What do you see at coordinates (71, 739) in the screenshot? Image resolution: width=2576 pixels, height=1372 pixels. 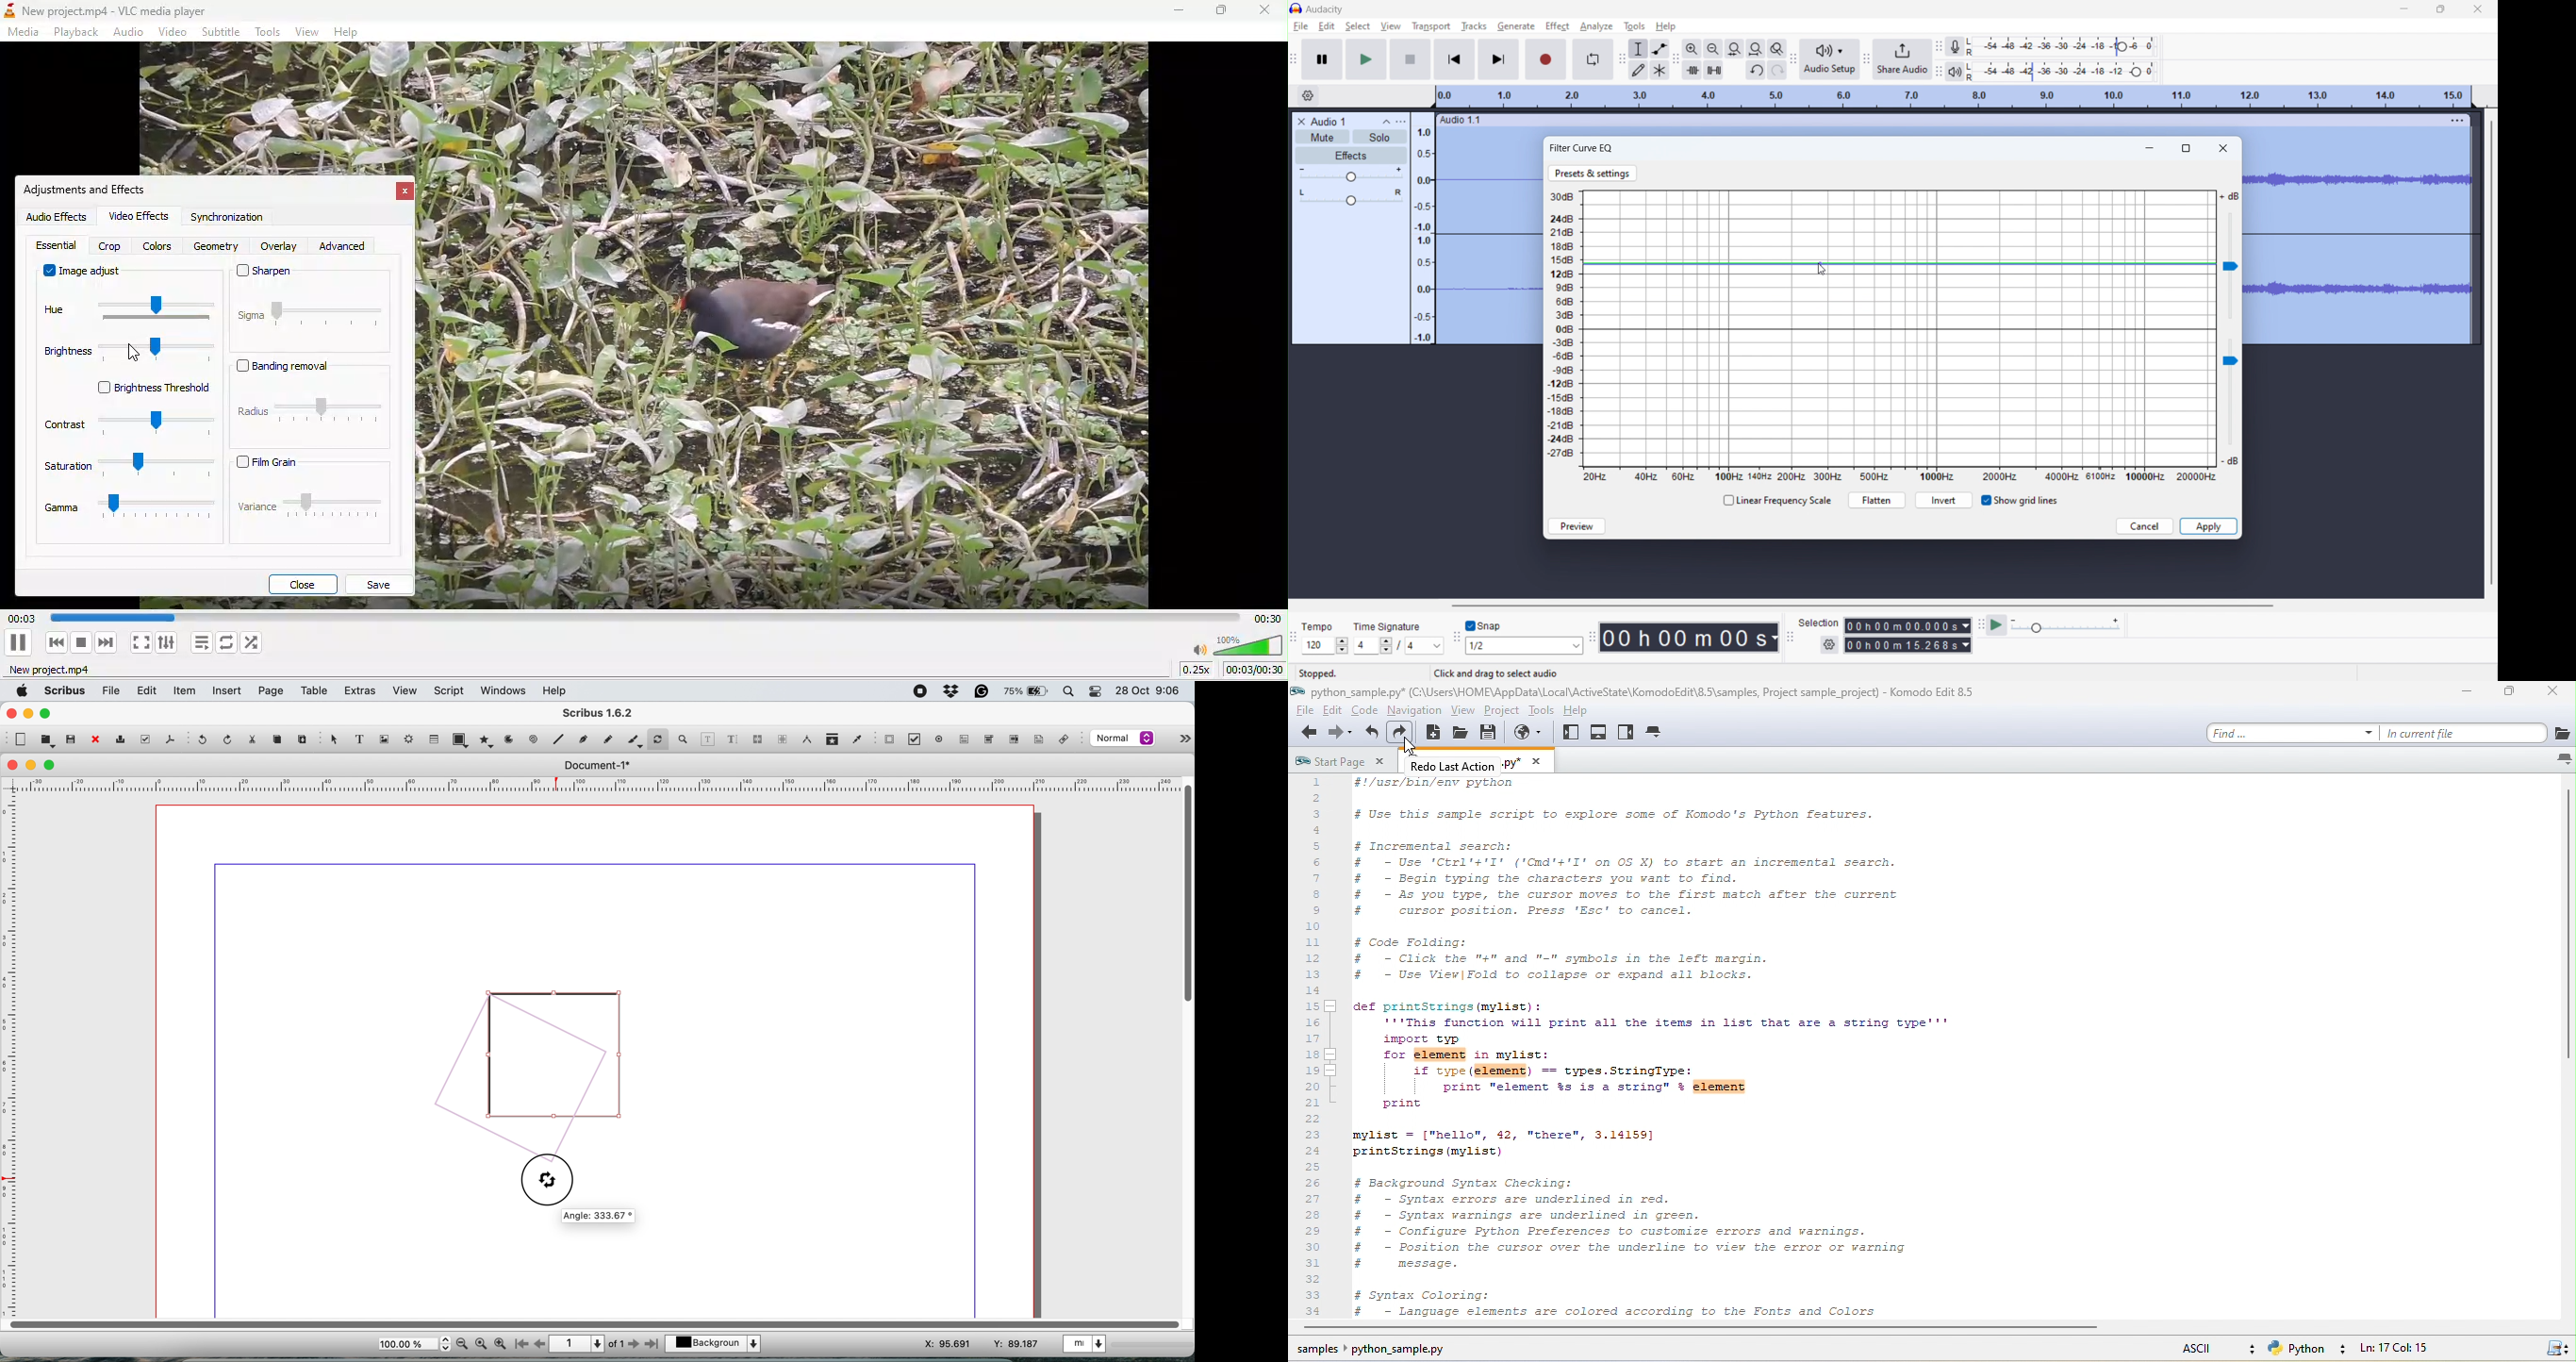 I see `save` at bounding box center [71, 739].